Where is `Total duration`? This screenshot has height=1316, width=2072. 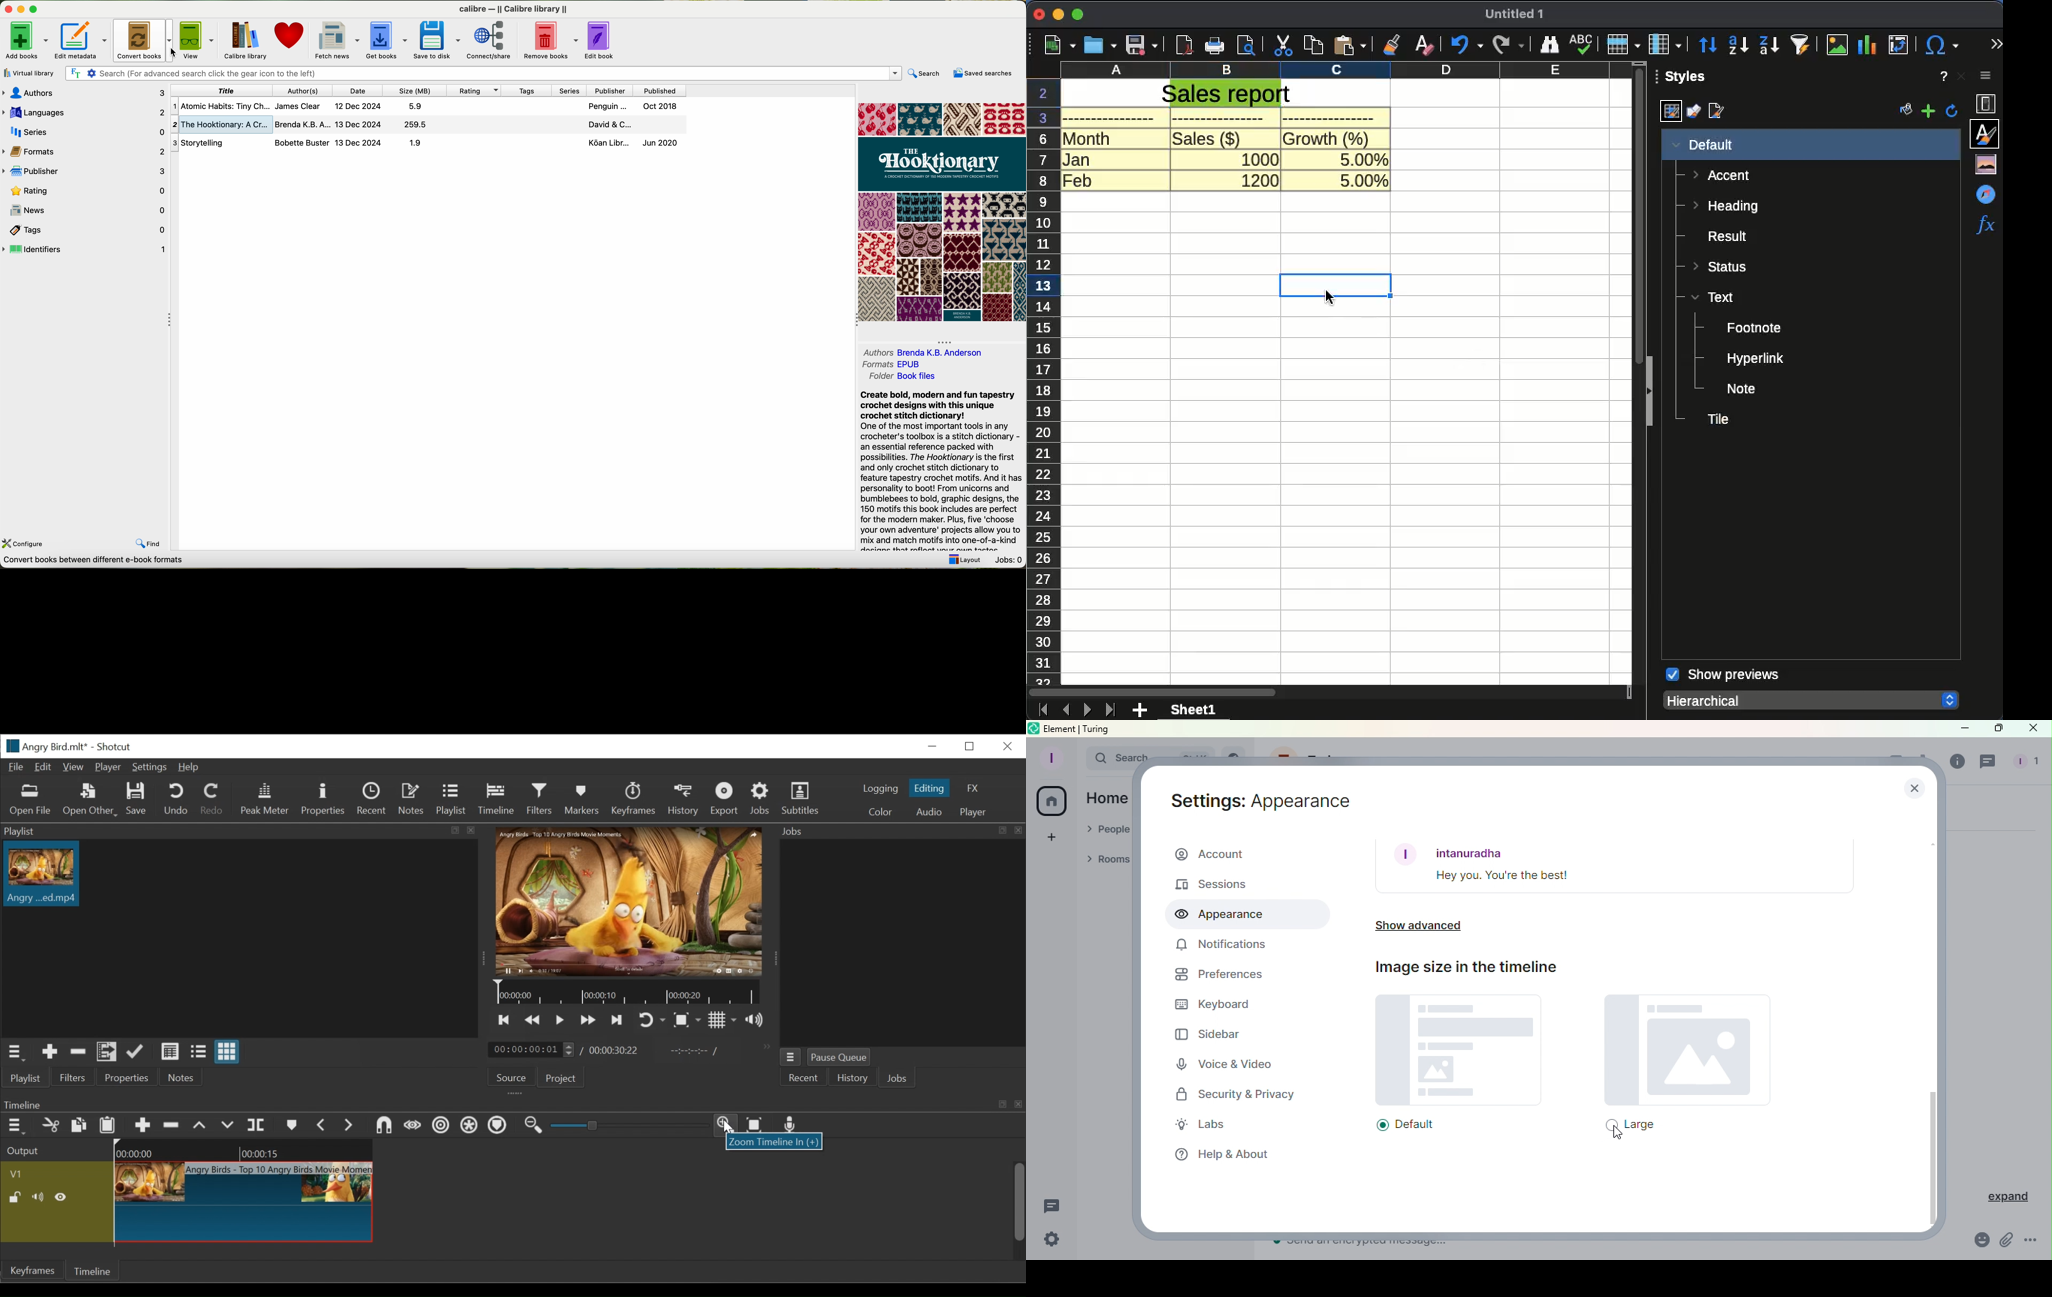 Total duration is located at coordinates (618, 1050).